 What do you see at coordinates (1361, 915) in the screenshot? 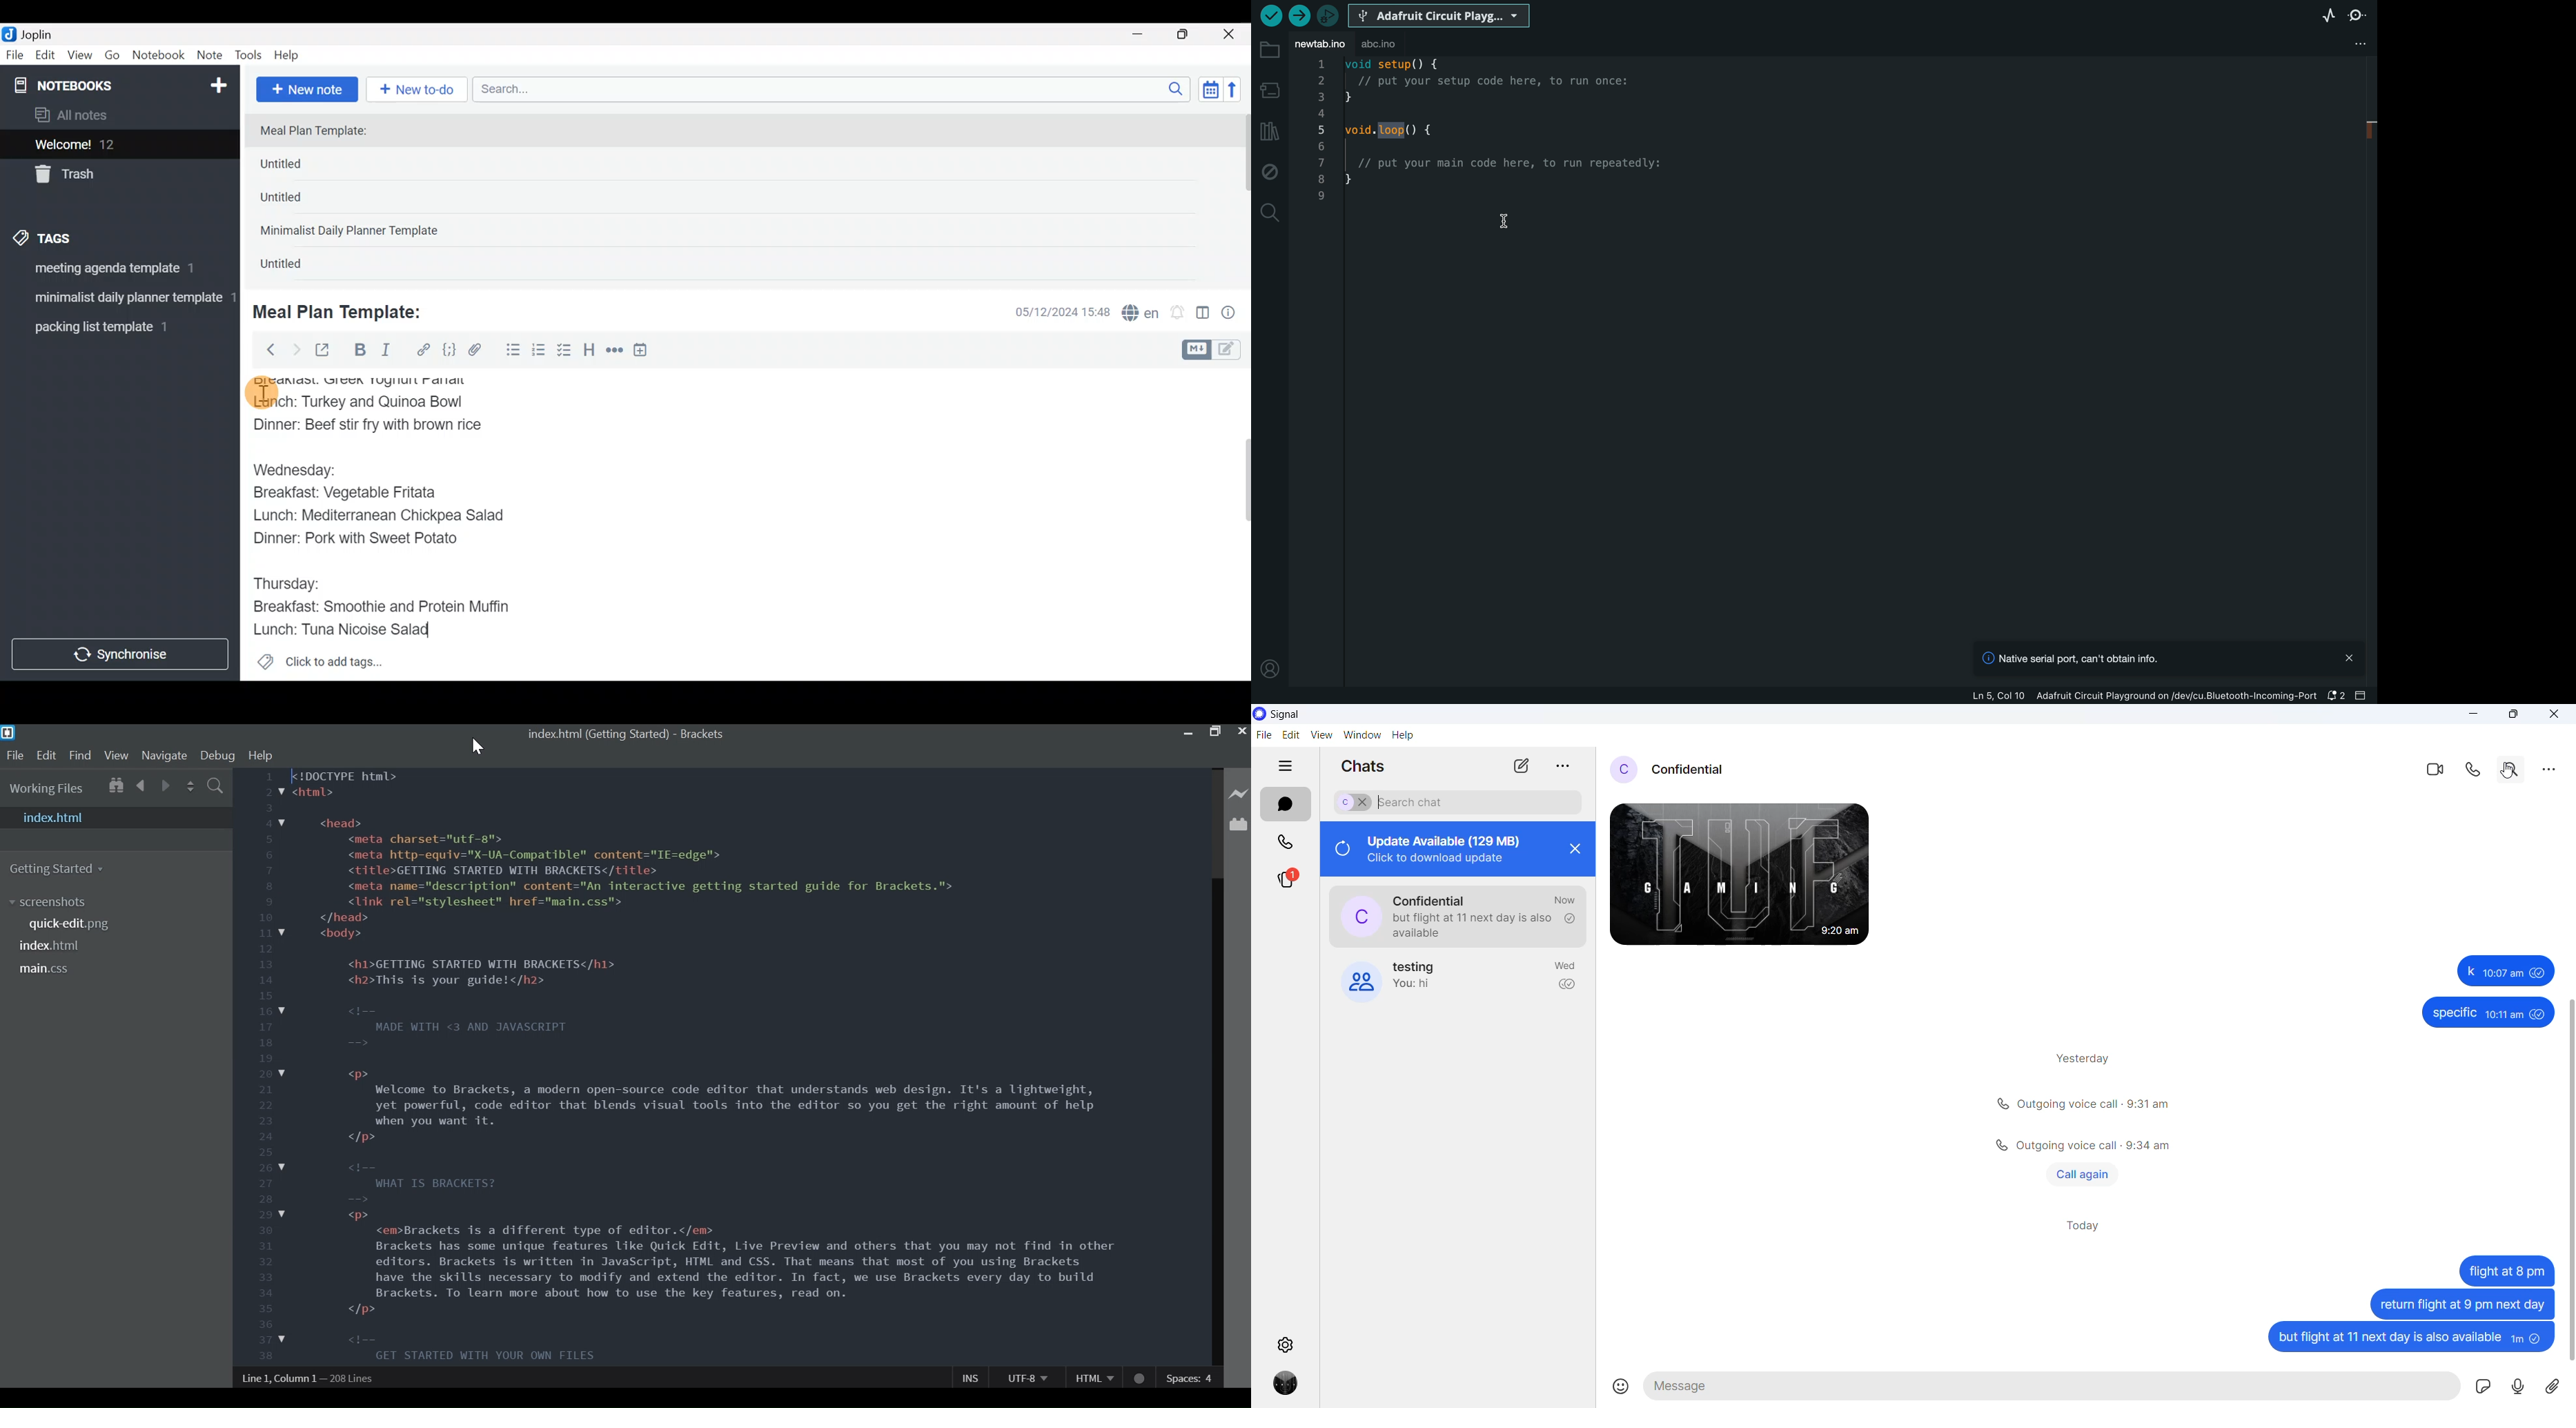
I see `profile pictures` at bounding box center [1361, 915].